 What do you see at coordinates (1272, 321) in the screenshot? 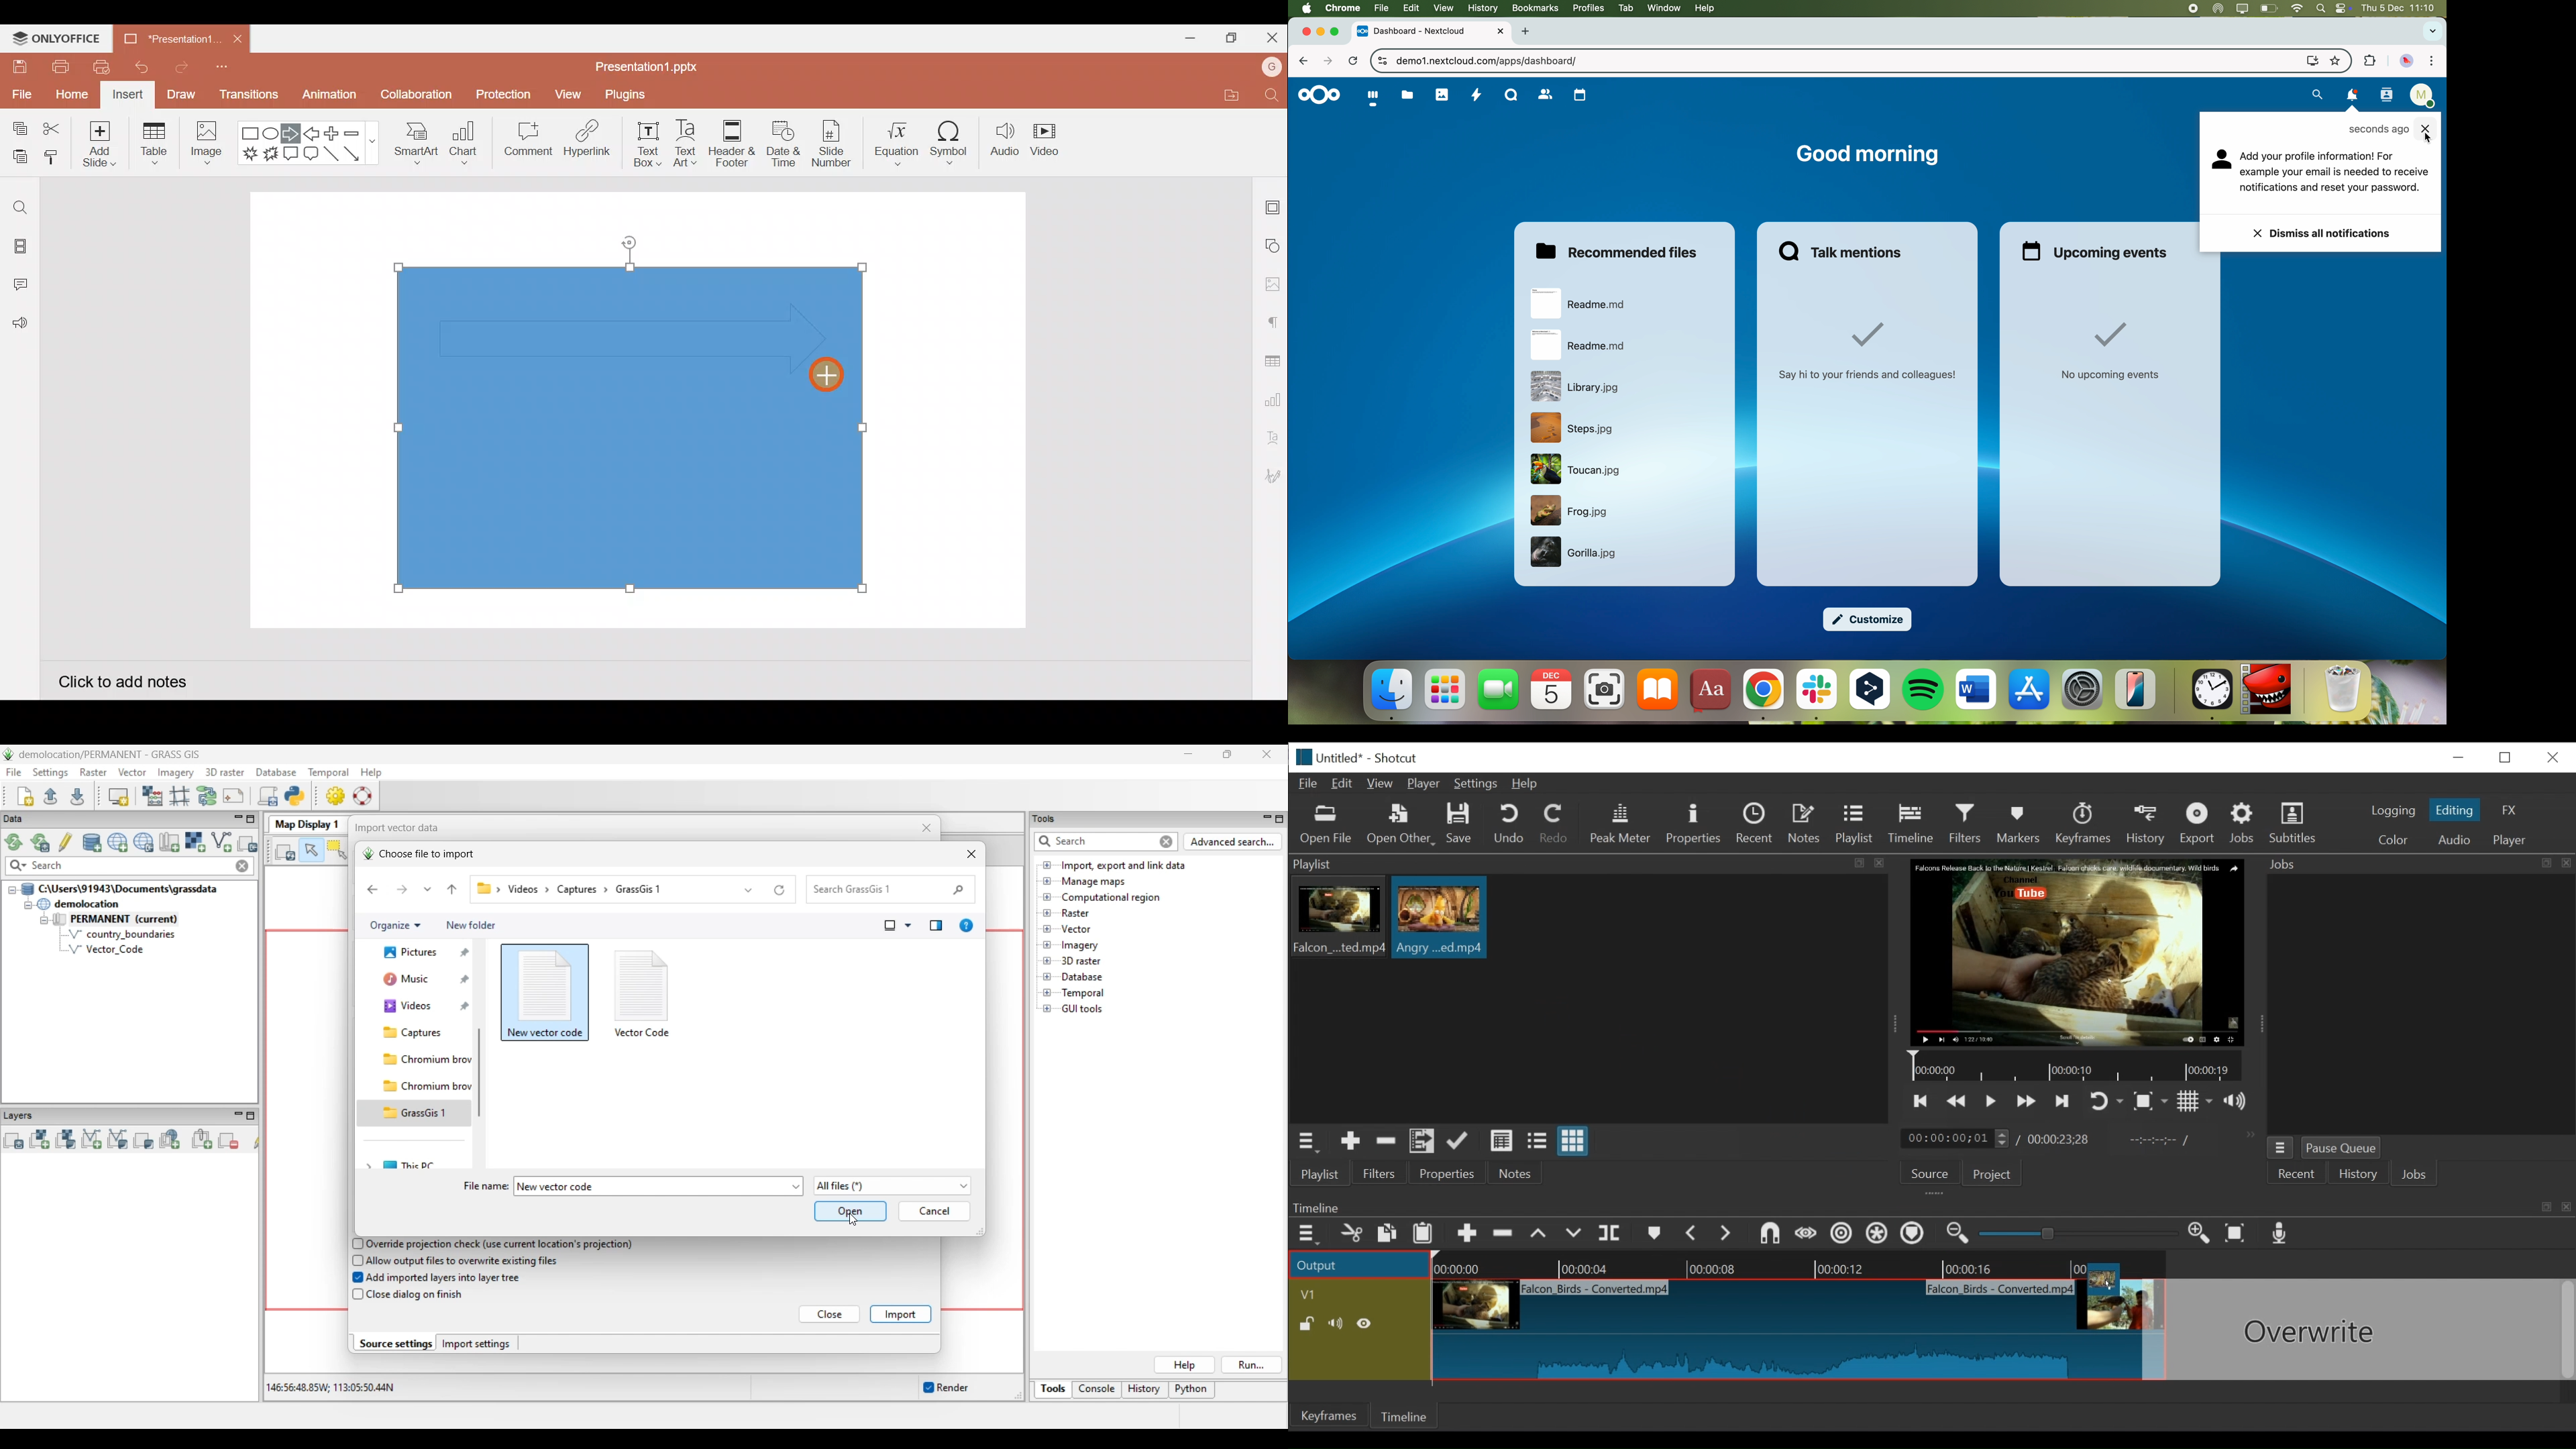
I see `Paragraph settings` at bounding box center [1272, 321].